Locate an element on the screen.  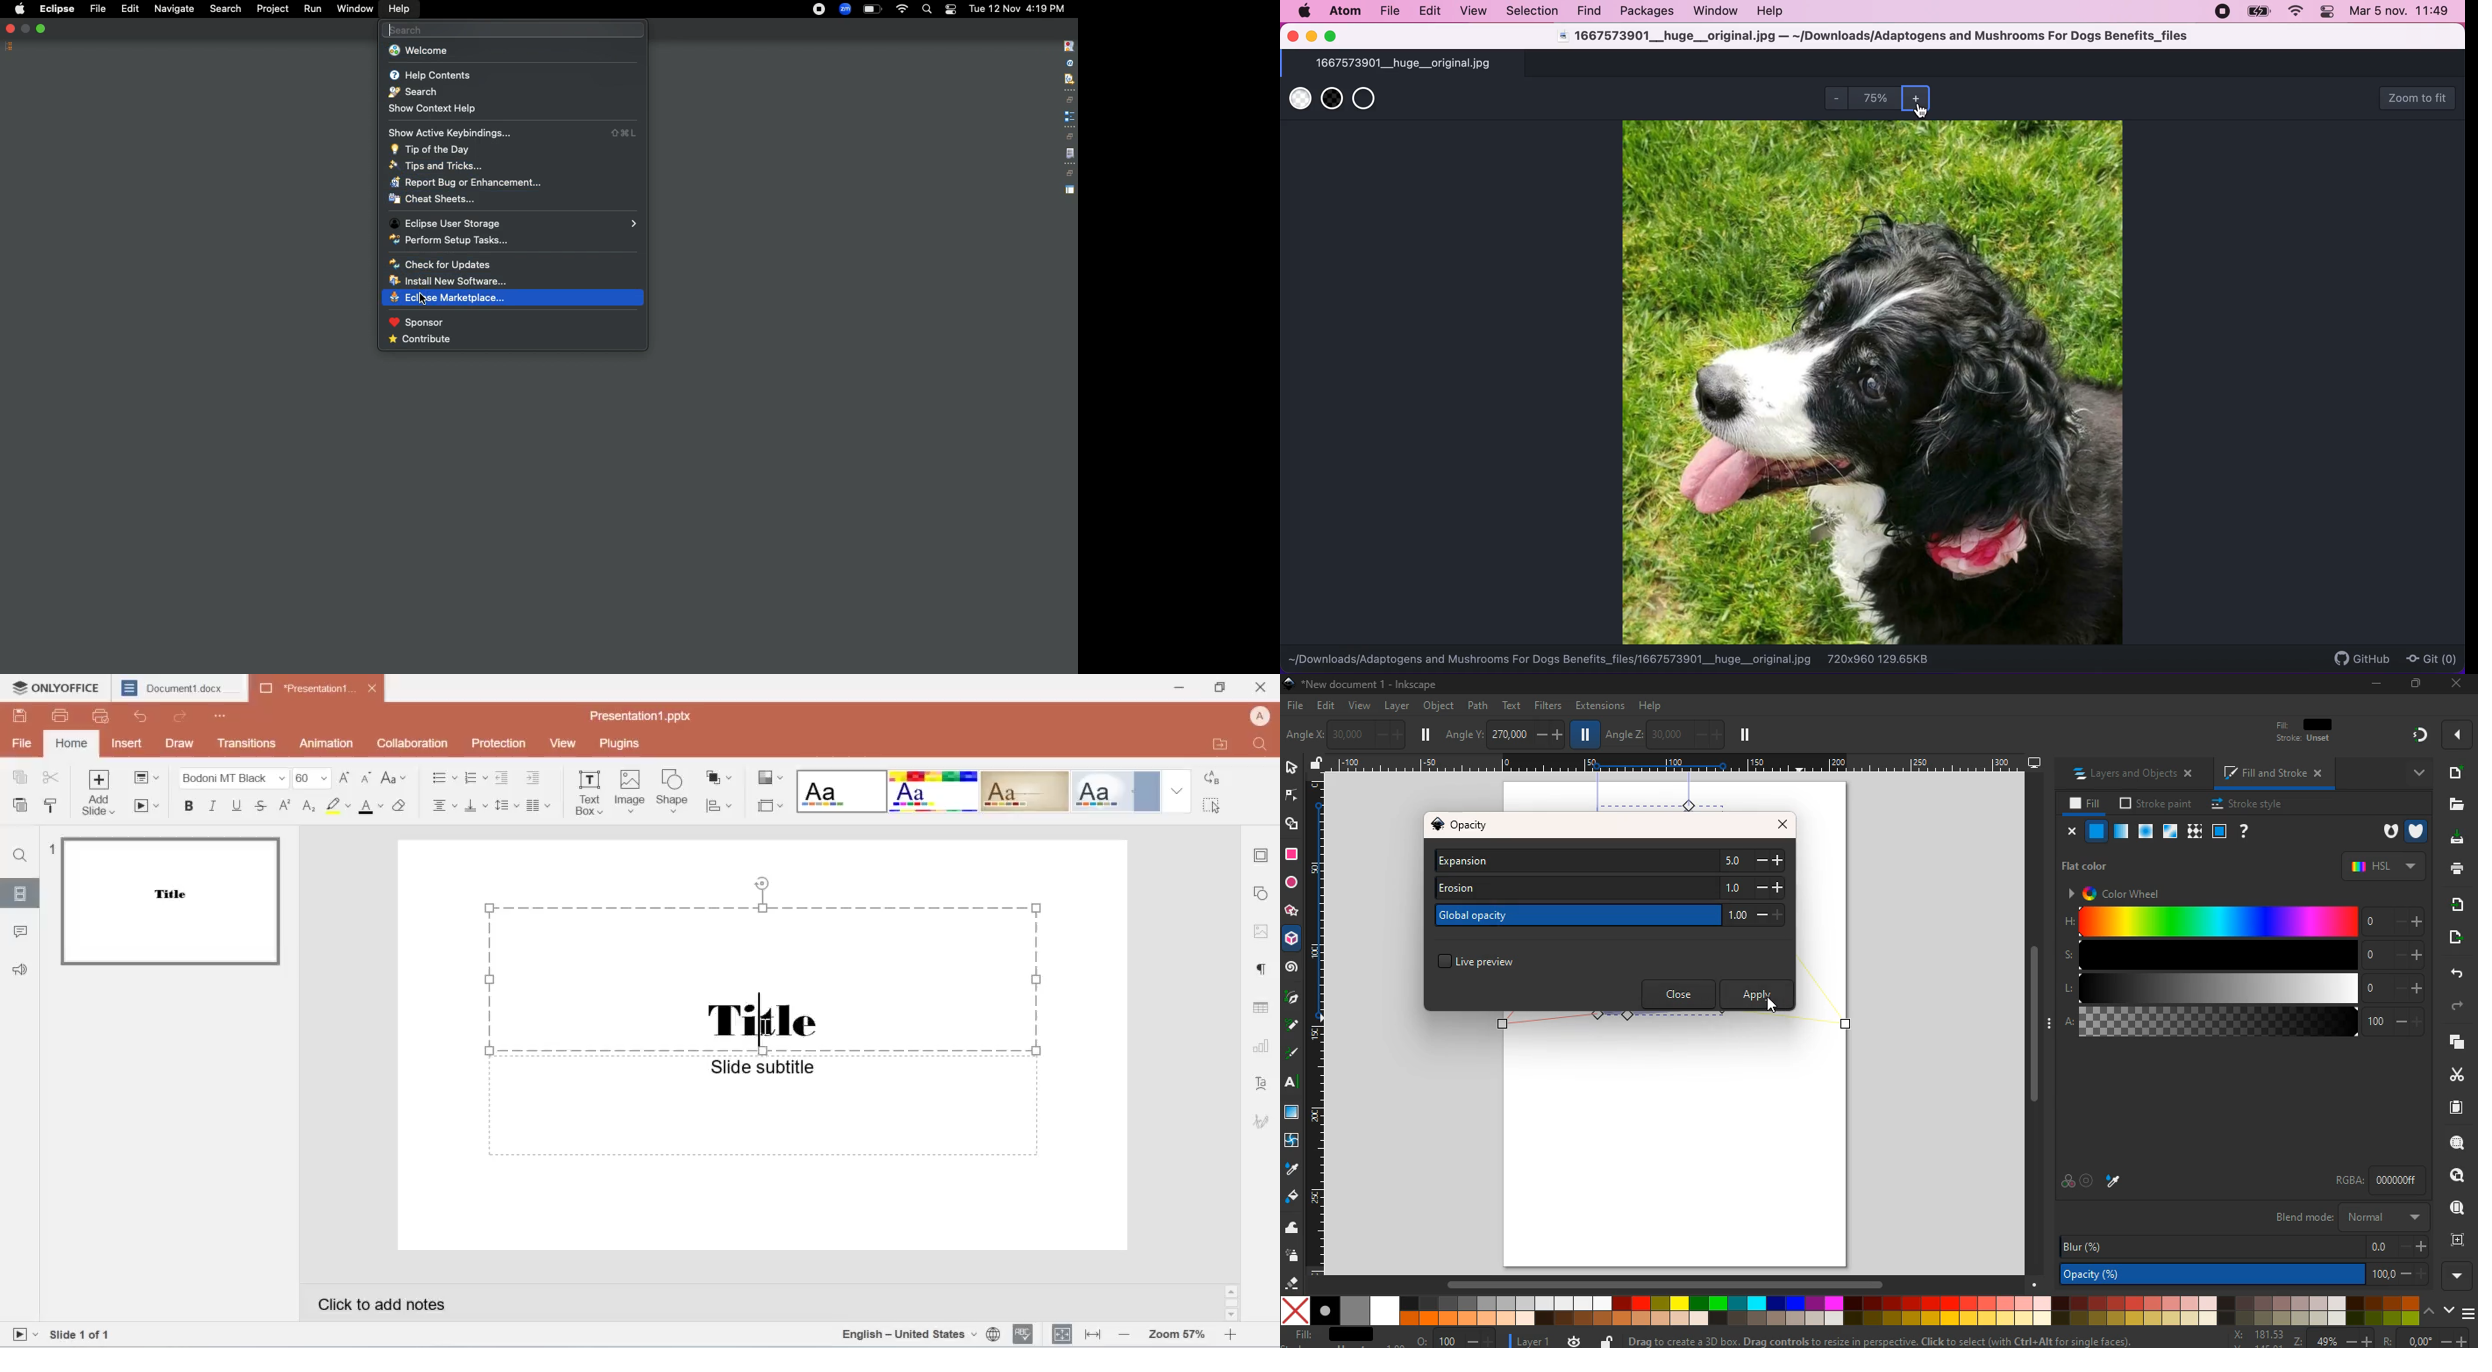
erosion is located at coordinates (1610, 890).